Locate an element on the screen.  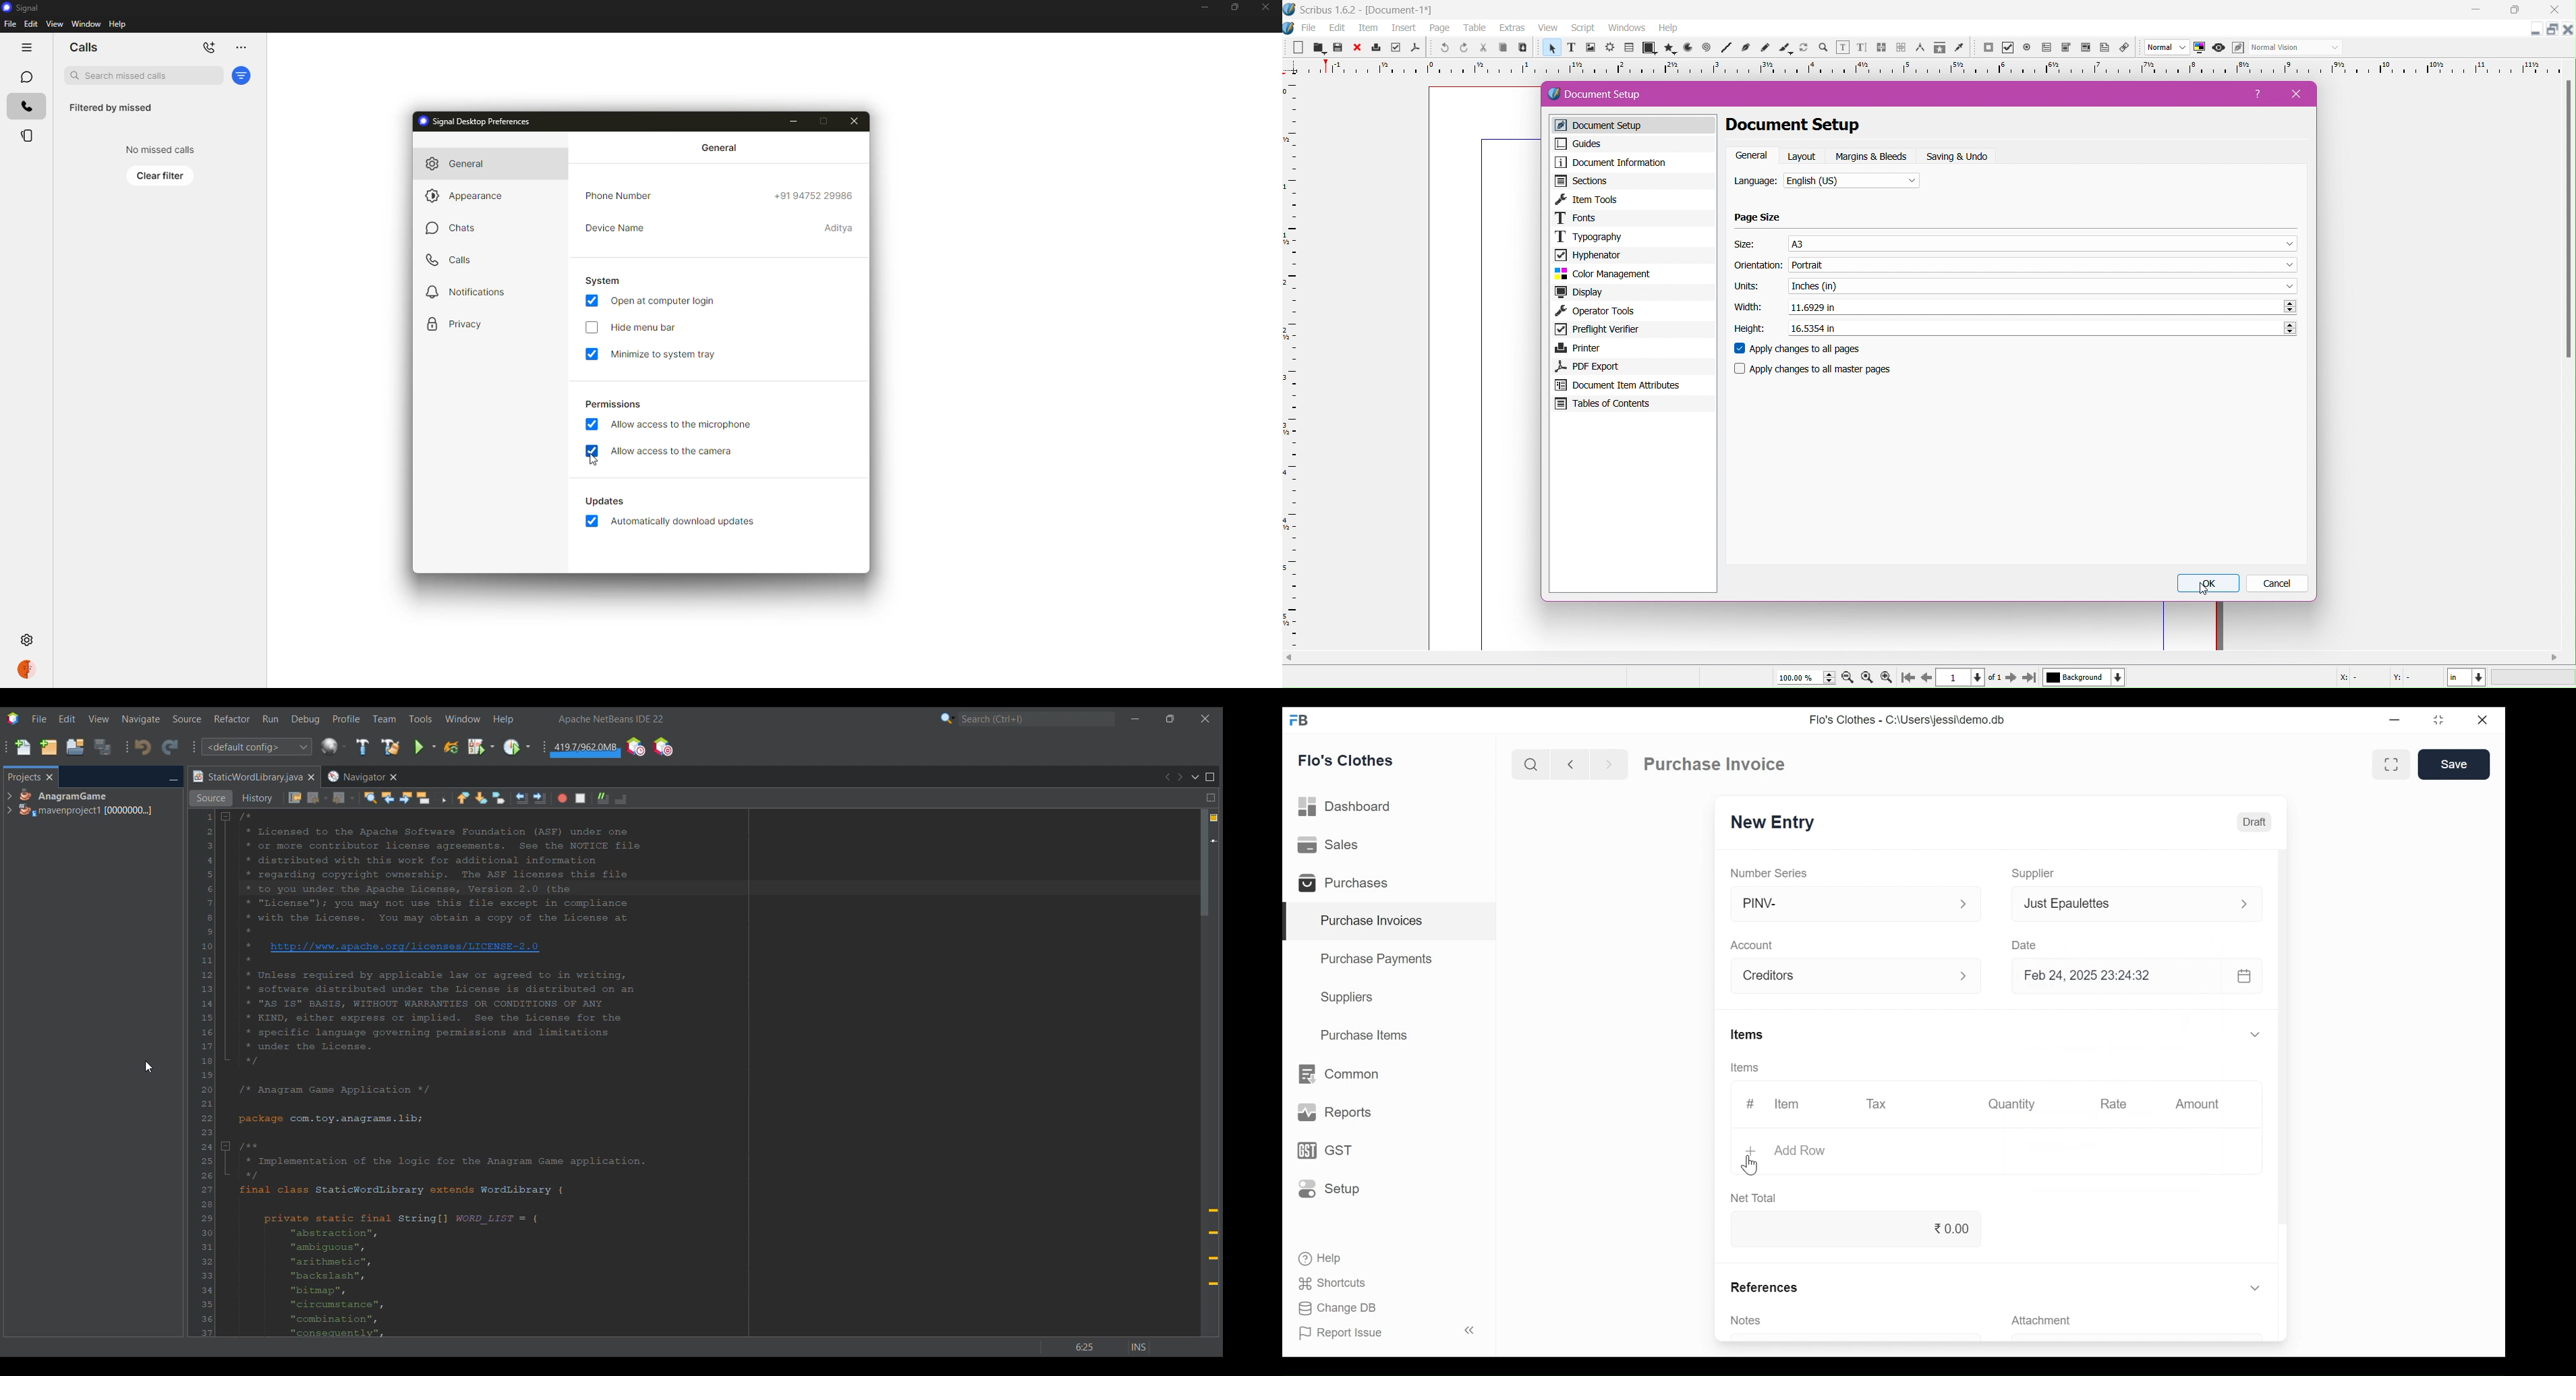
permissions is located at coordinates (614, 405).